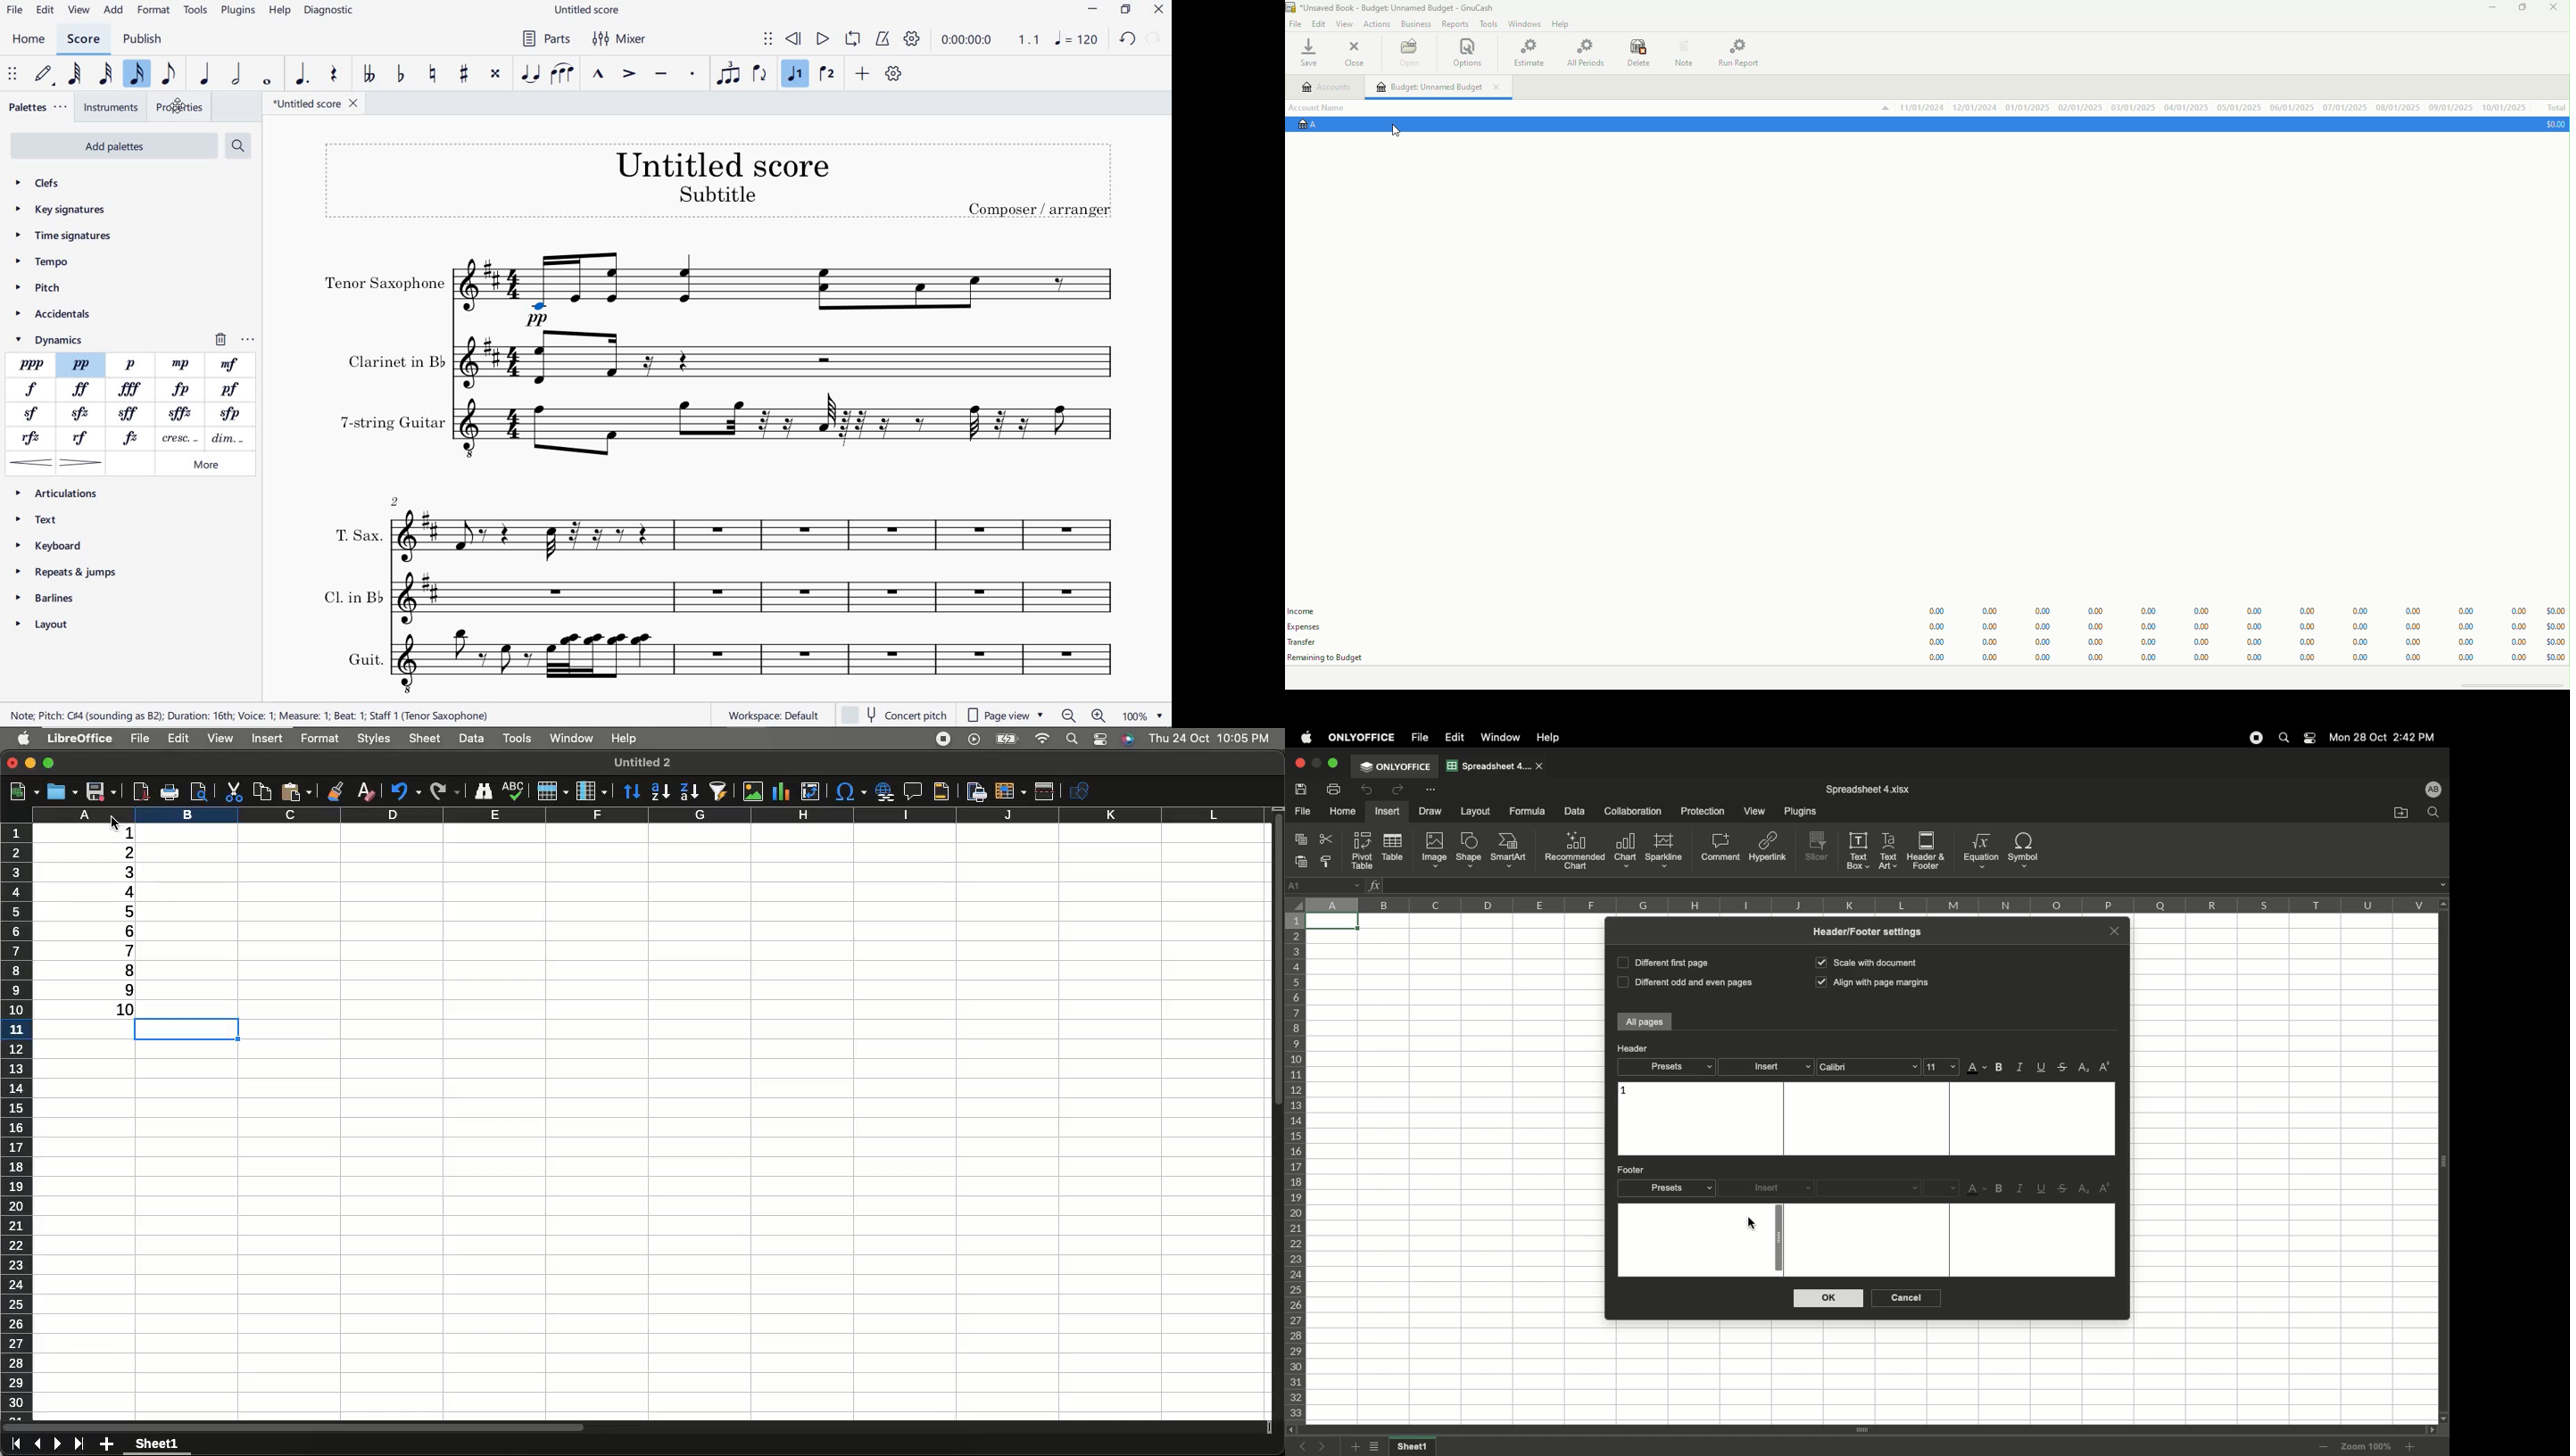  What do you see at coordinates (1392, 130) in the screenshot?
I see `Cursor` at bounding box center [1392, 130].